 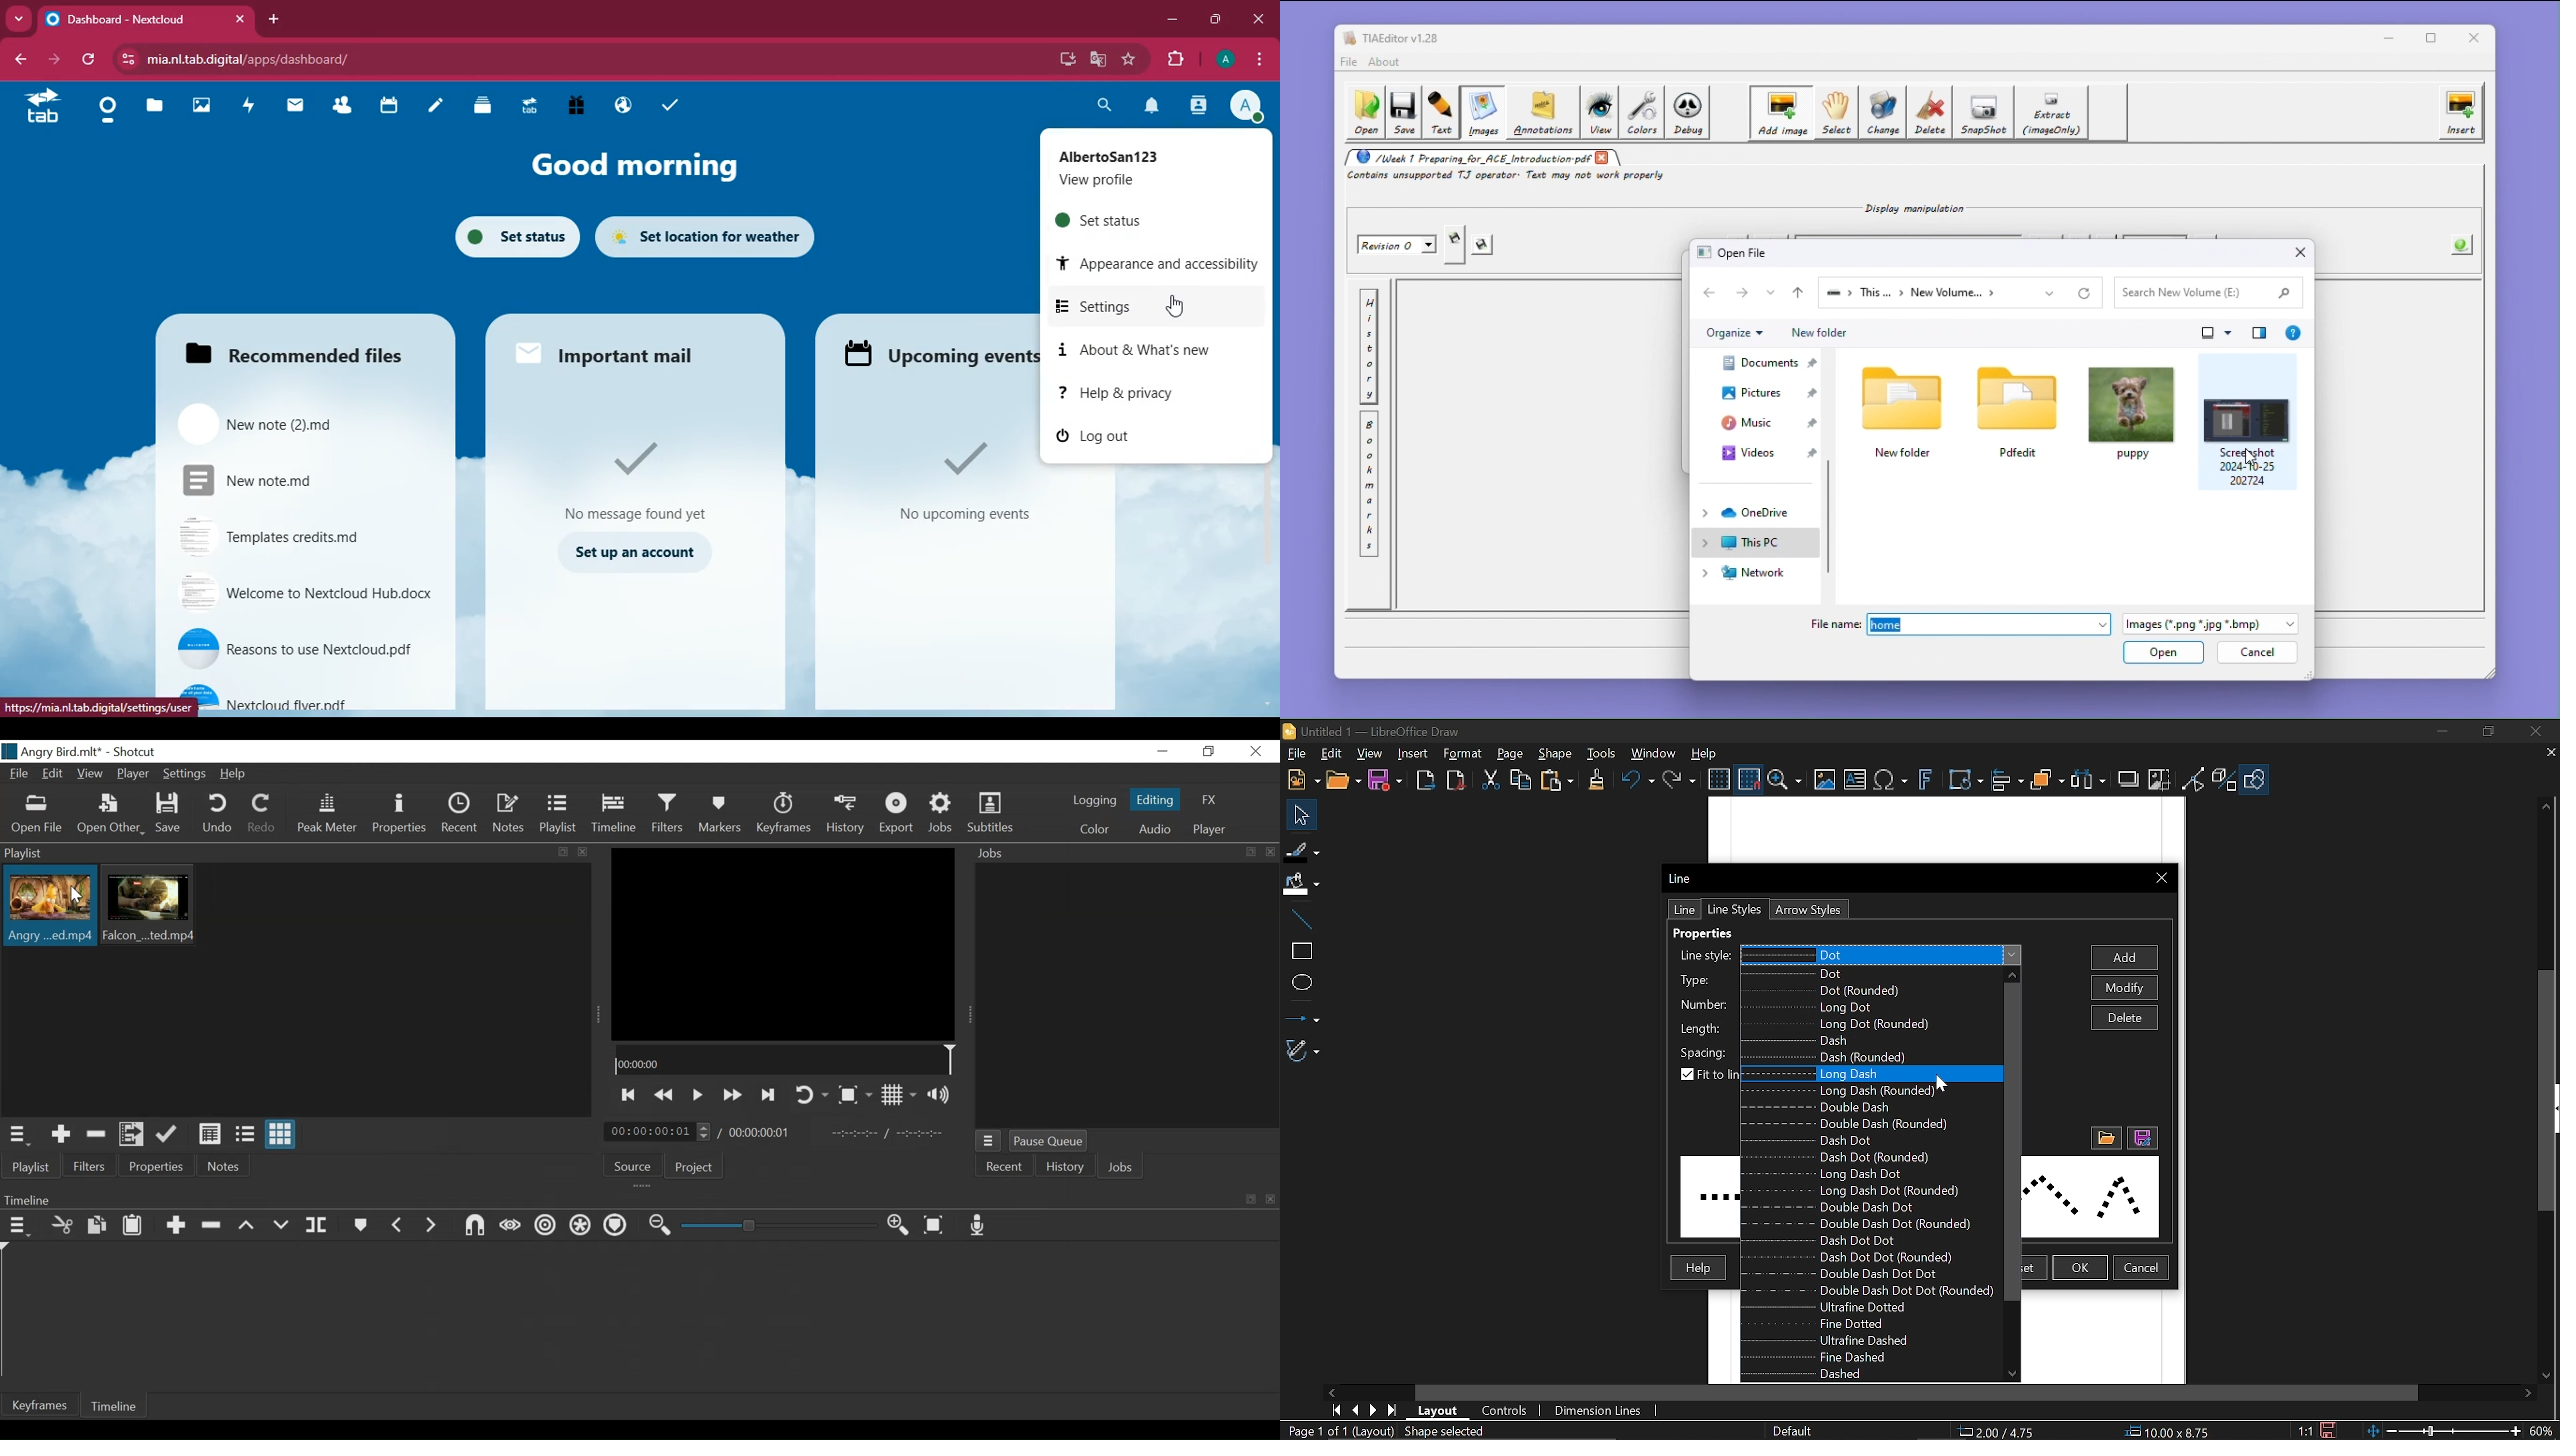 What do you see at coordinates (902, 1095) in the screenshot?
I see `Toggle display grid on player` at bounding box center [902, 1095].